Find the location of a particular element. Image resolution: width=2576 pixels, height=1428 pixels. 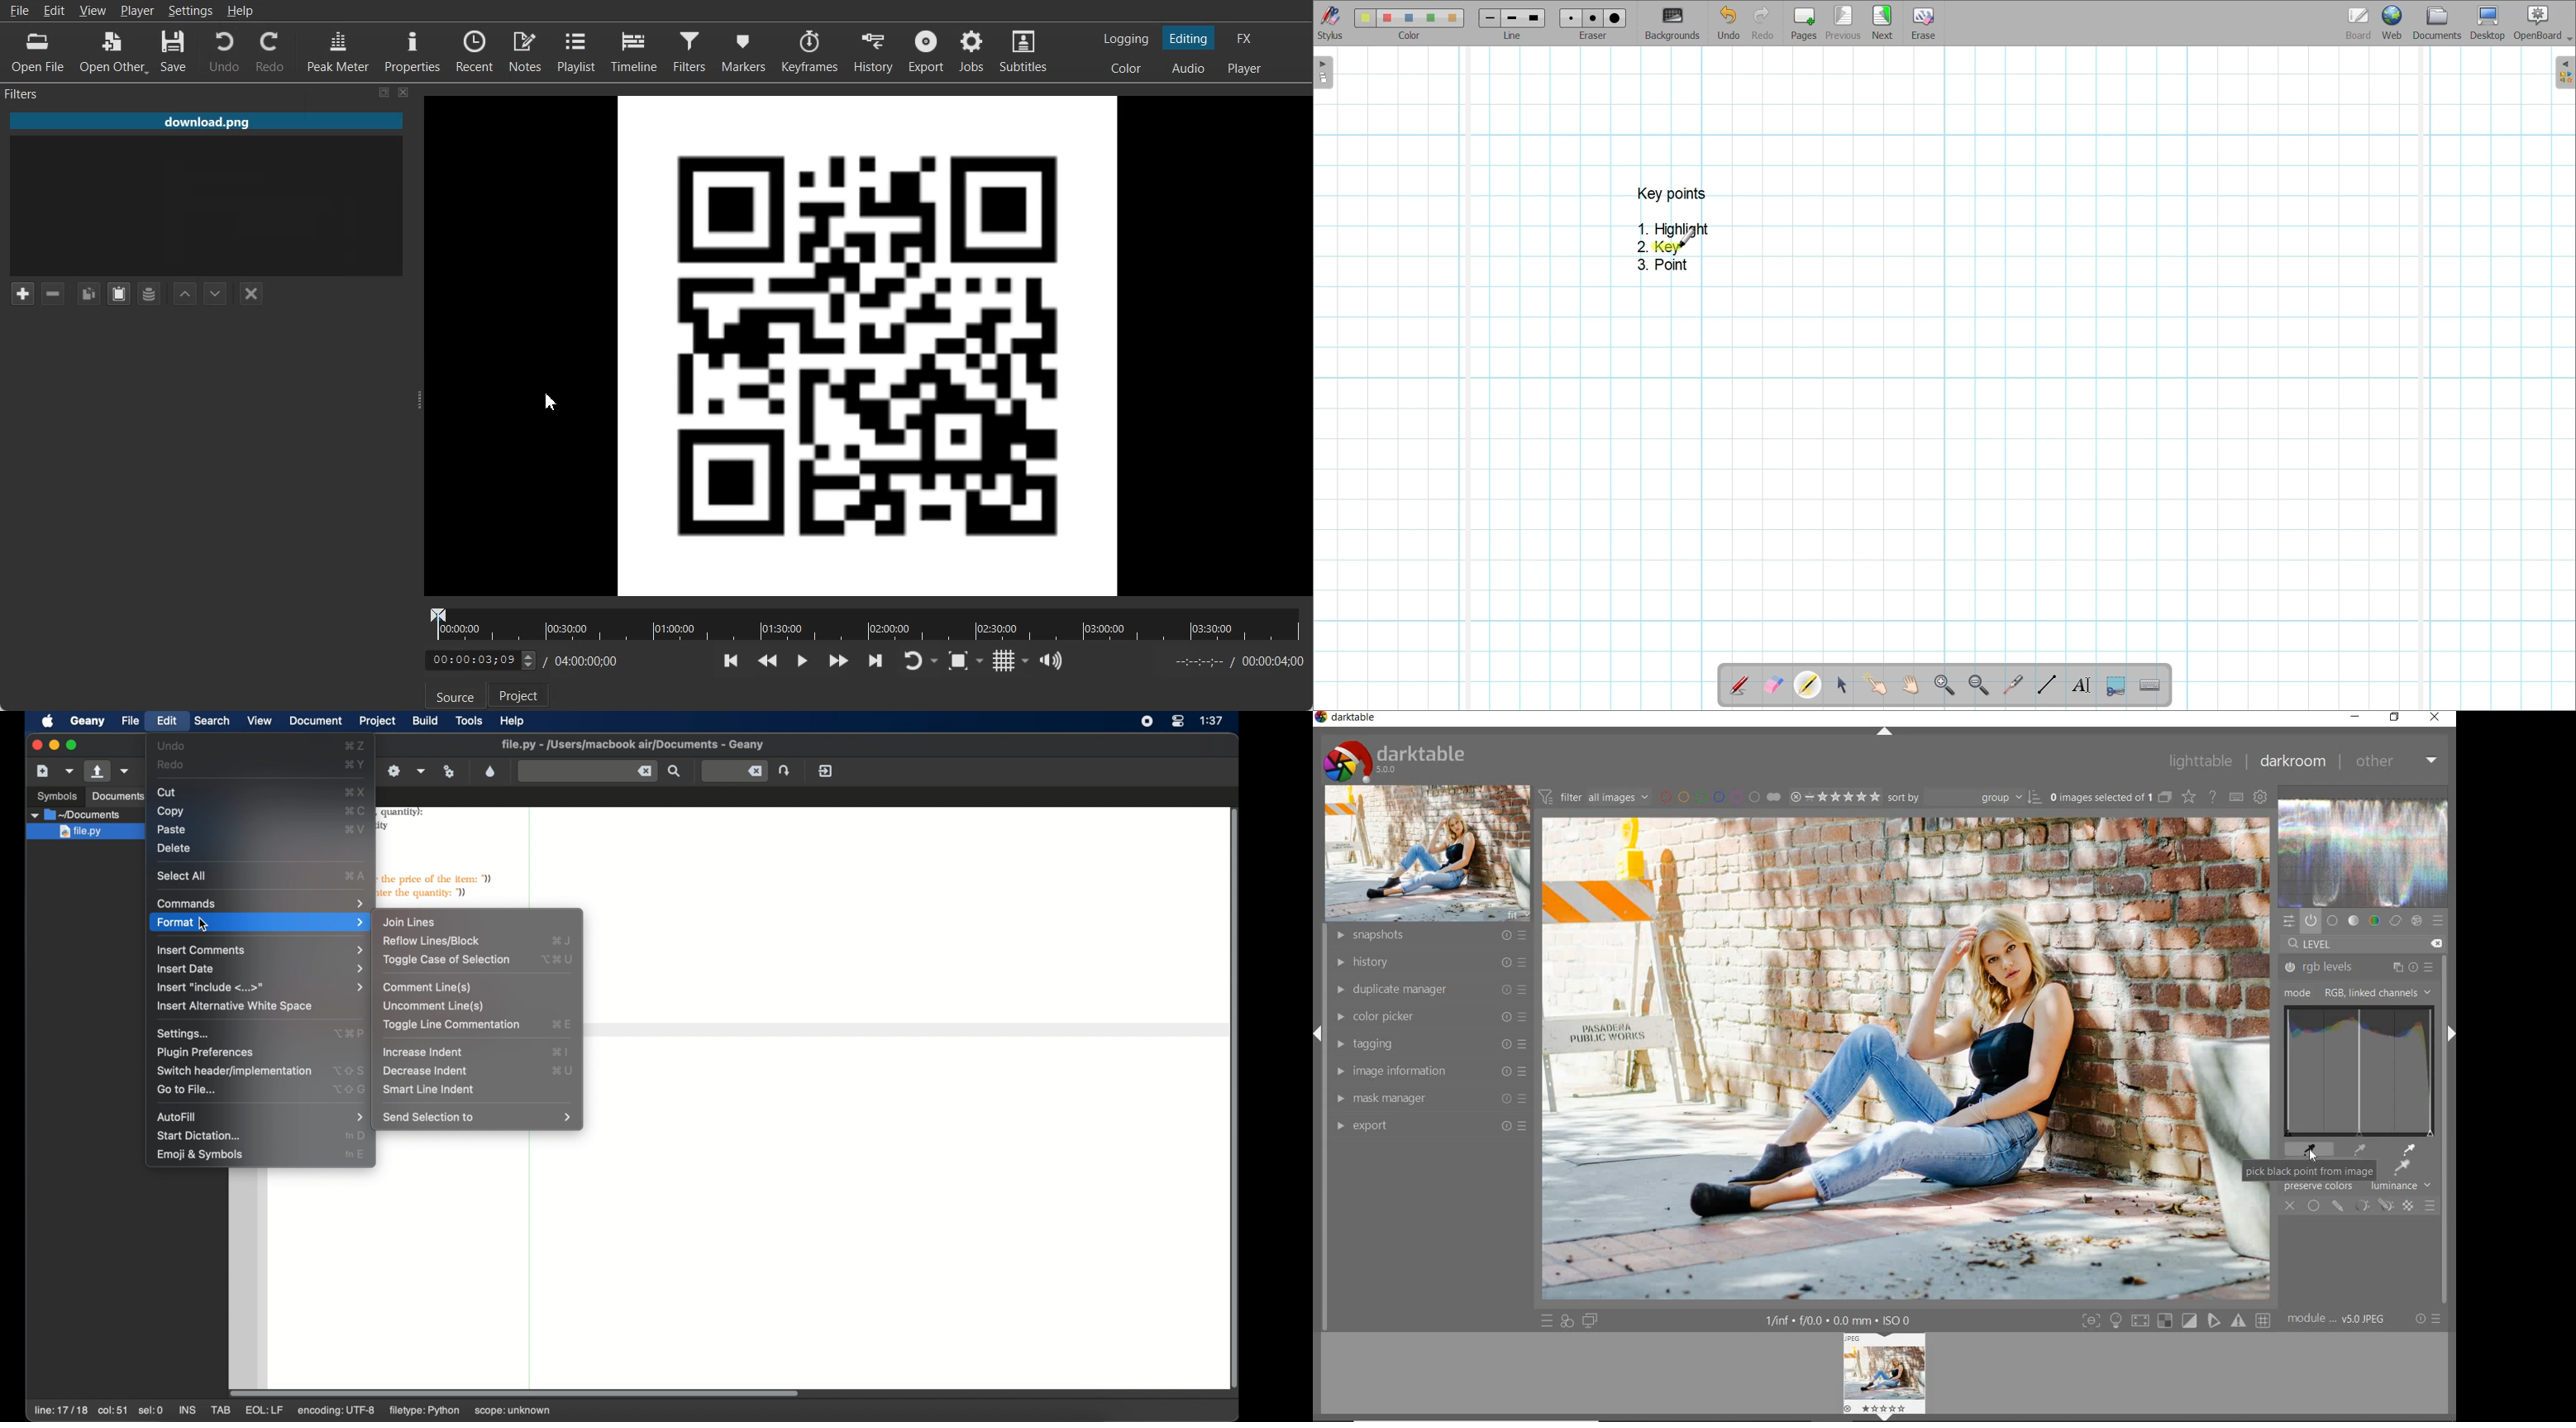

correct is located at coordinates (2396, 920).